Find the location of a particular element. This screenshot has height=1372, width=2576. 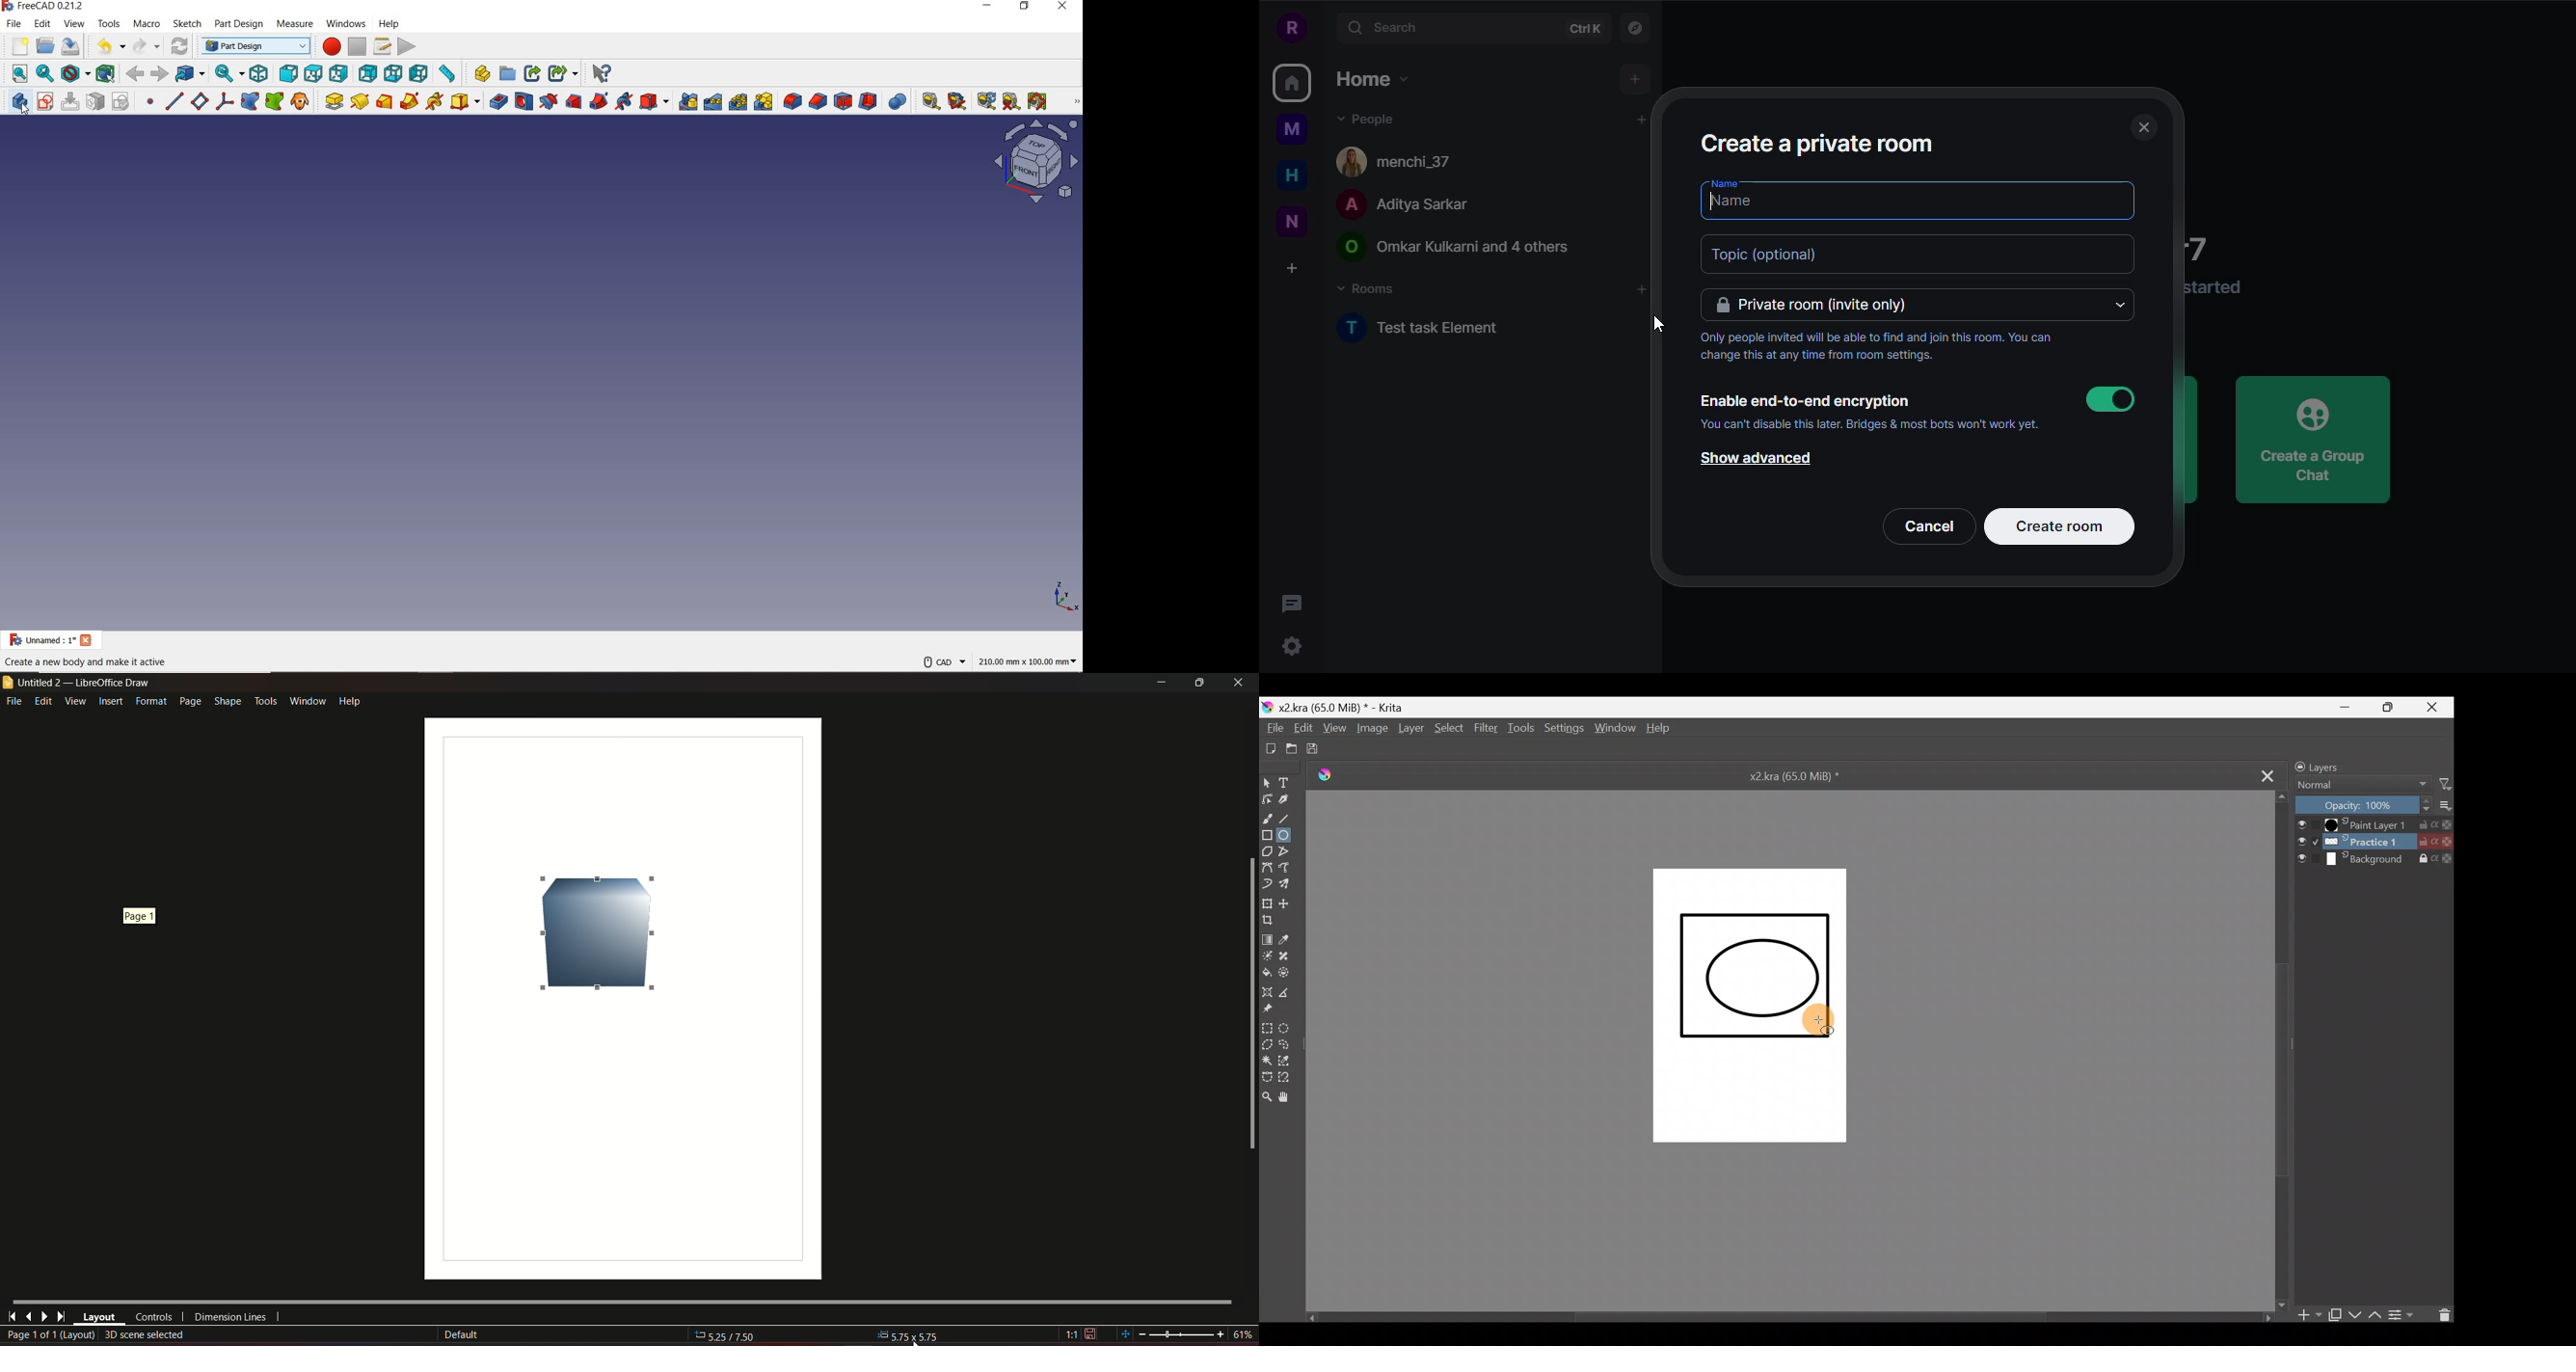

Assistant tool is located at coordinates (1268, 990).